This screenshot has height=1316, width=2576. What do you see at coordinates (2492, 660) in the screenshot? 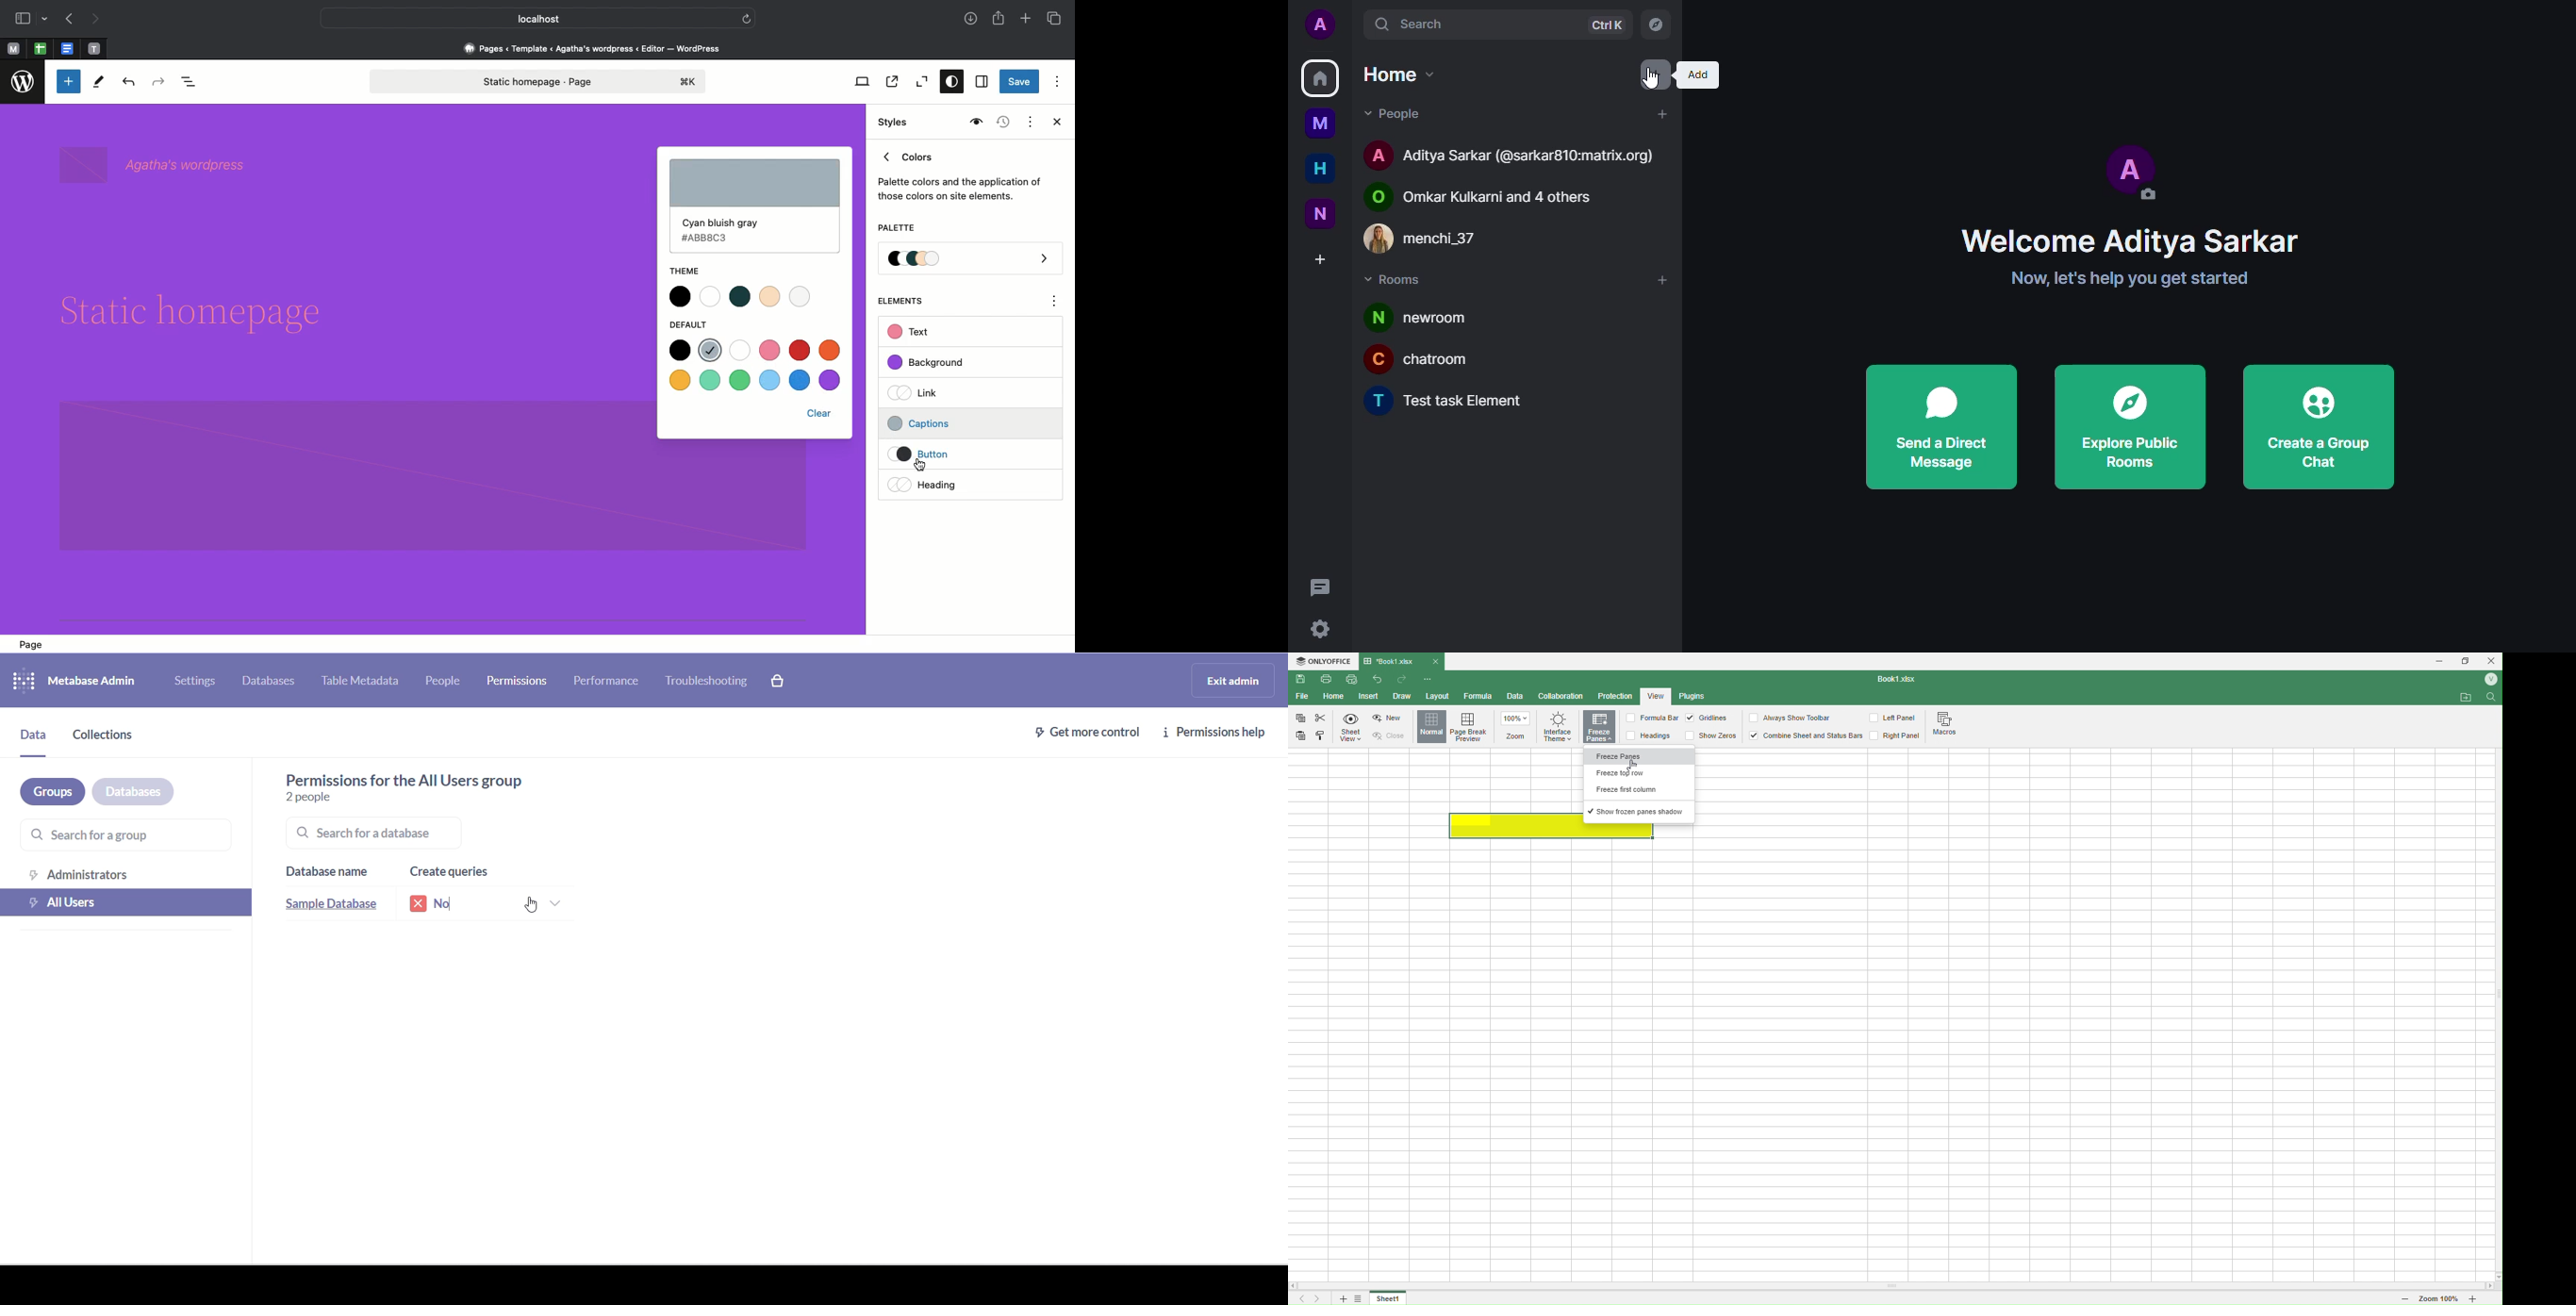
I see `Close` at bounding box center [2492, 660].